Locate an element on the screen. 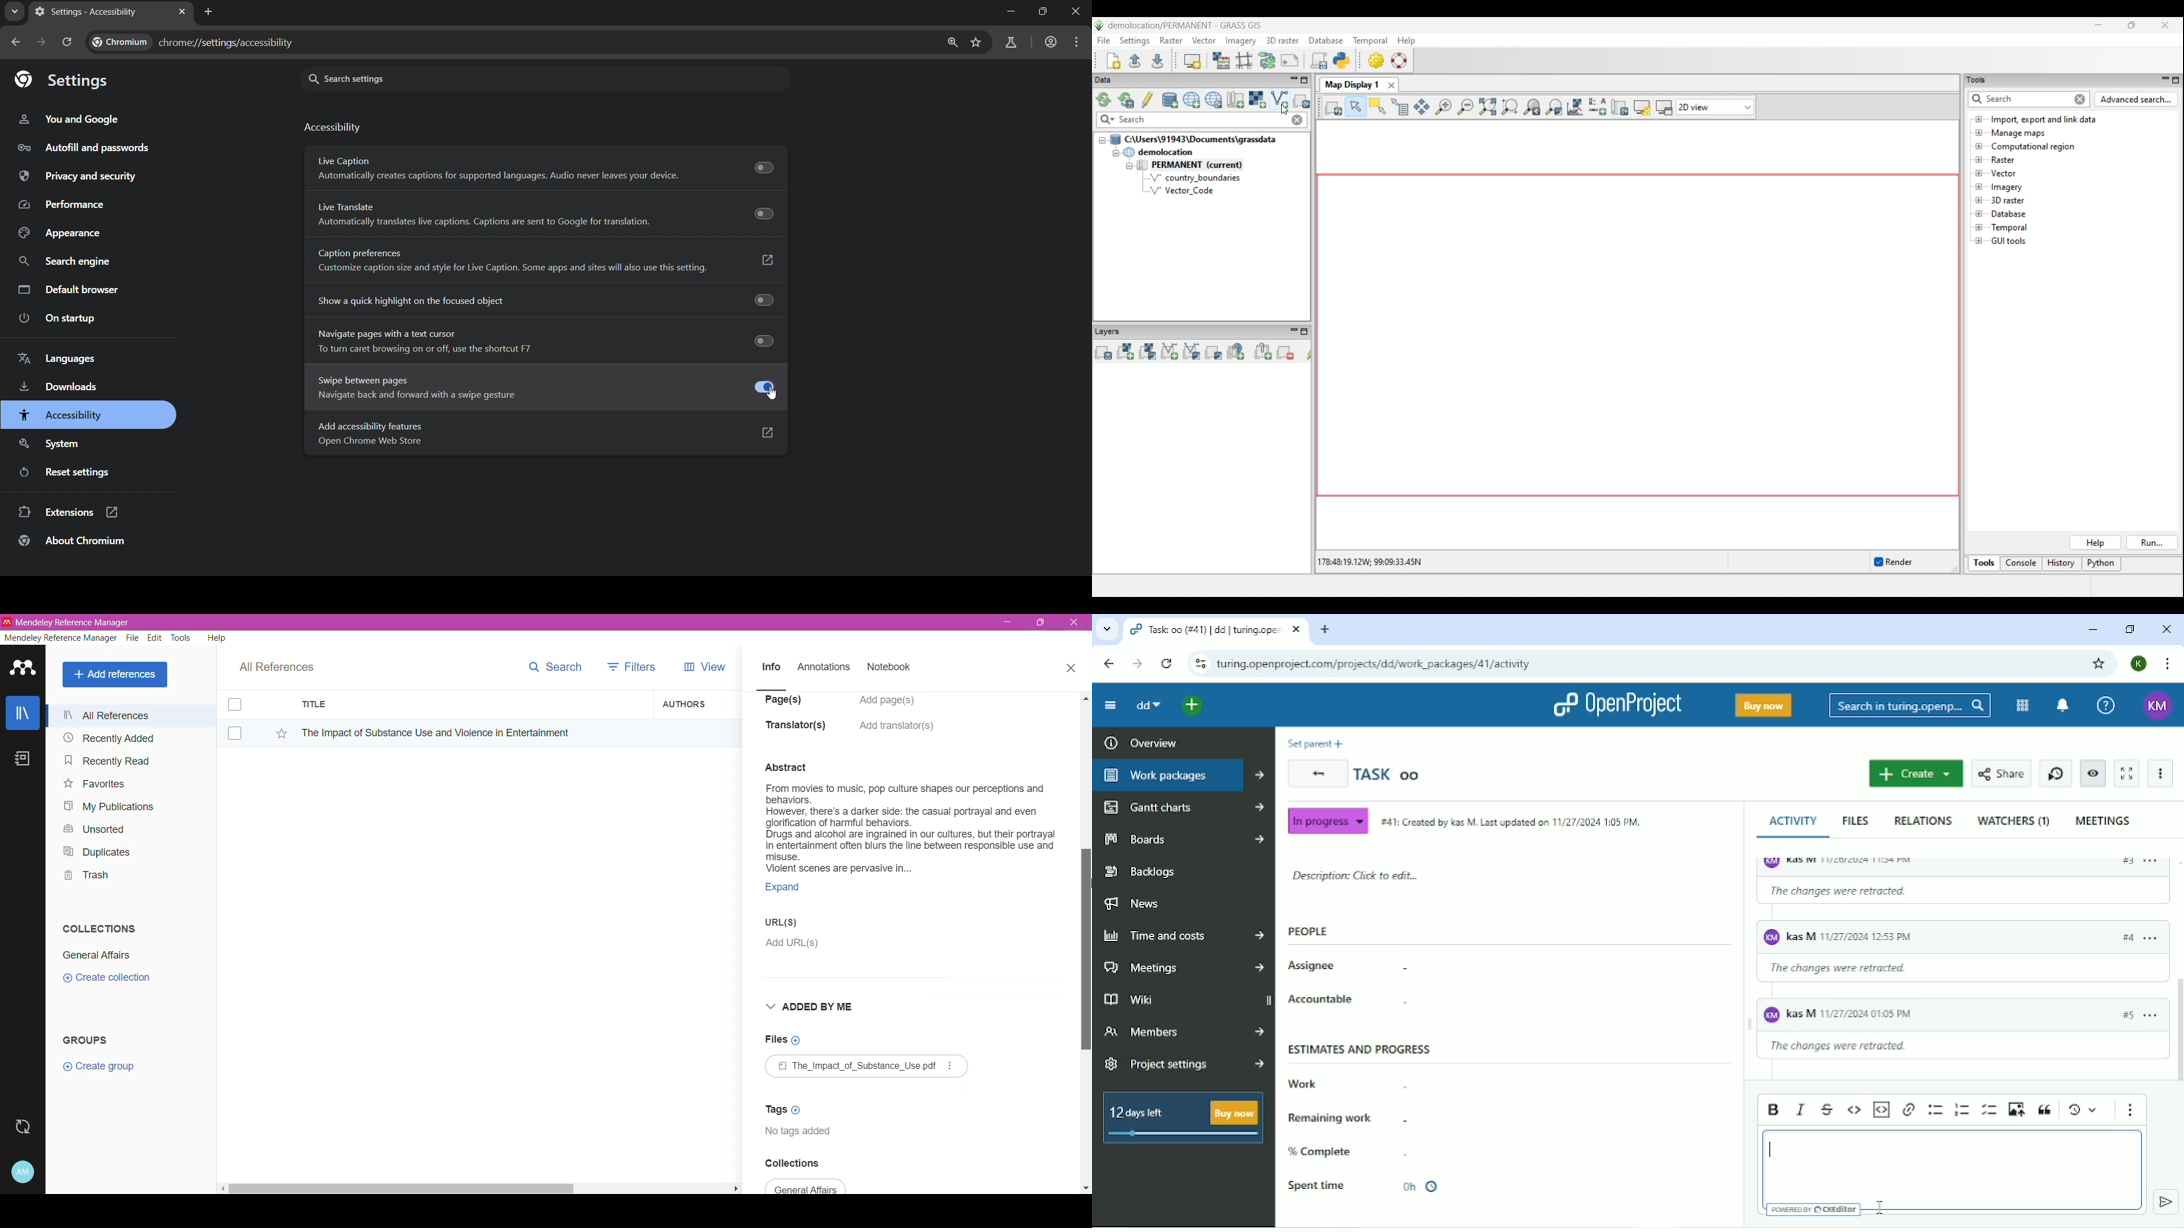  Share is located at coordinates (2002, 773).